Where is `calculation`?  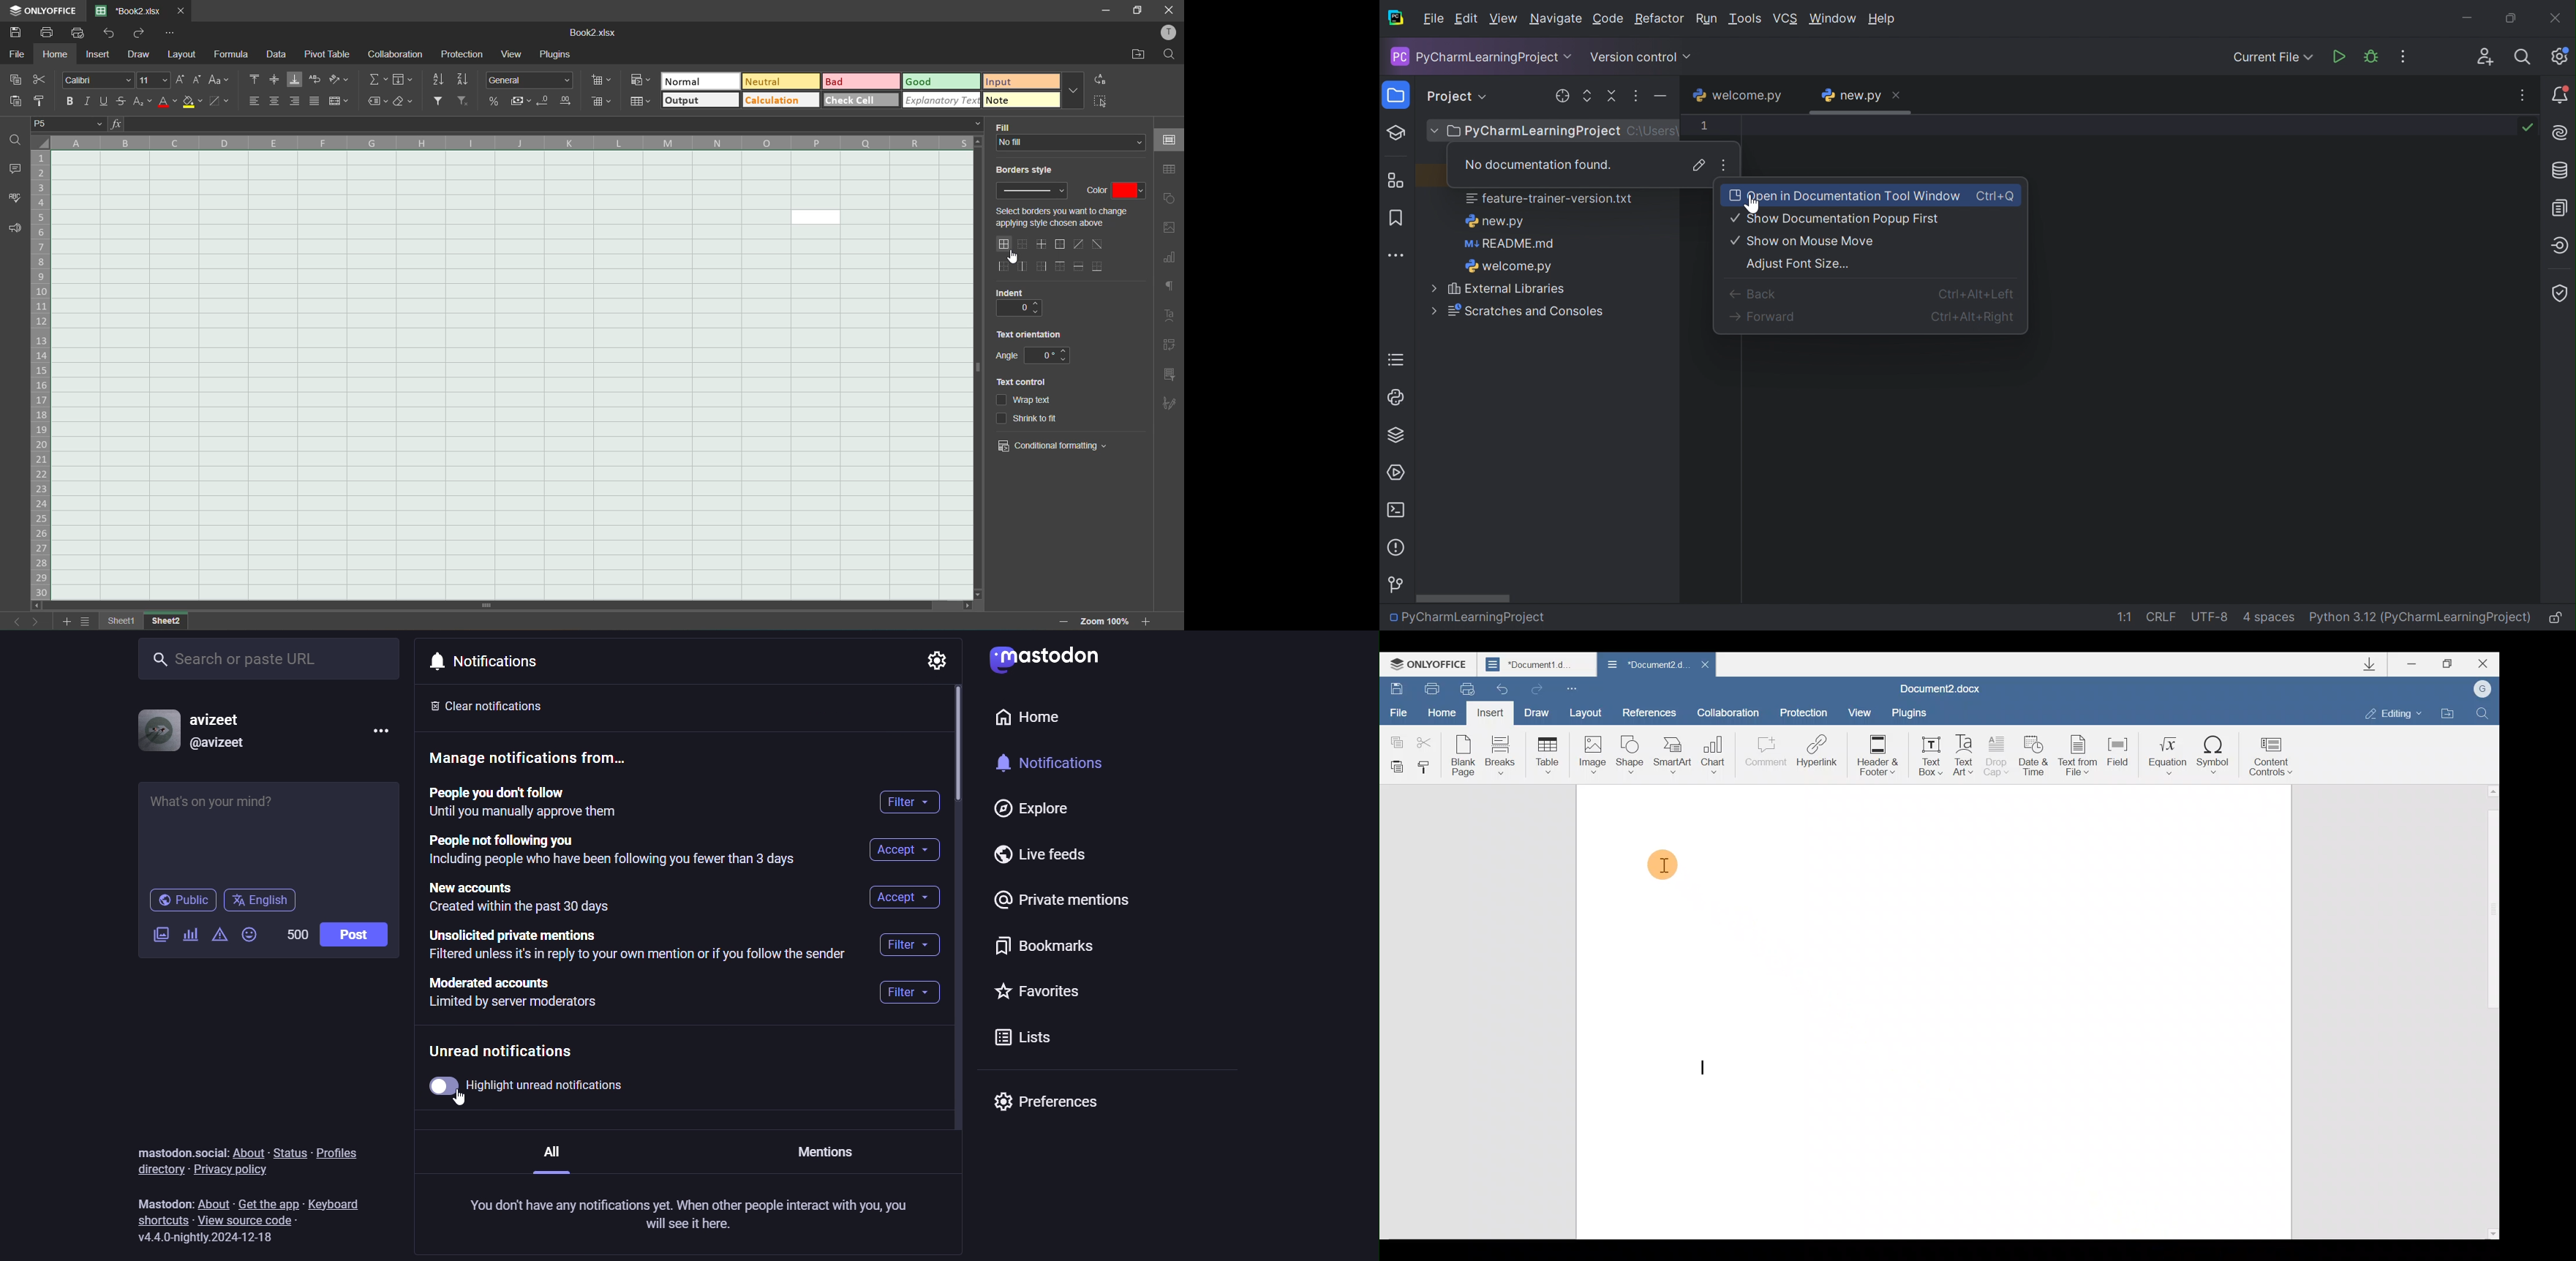 calculation is located at coordinates (778, 101).